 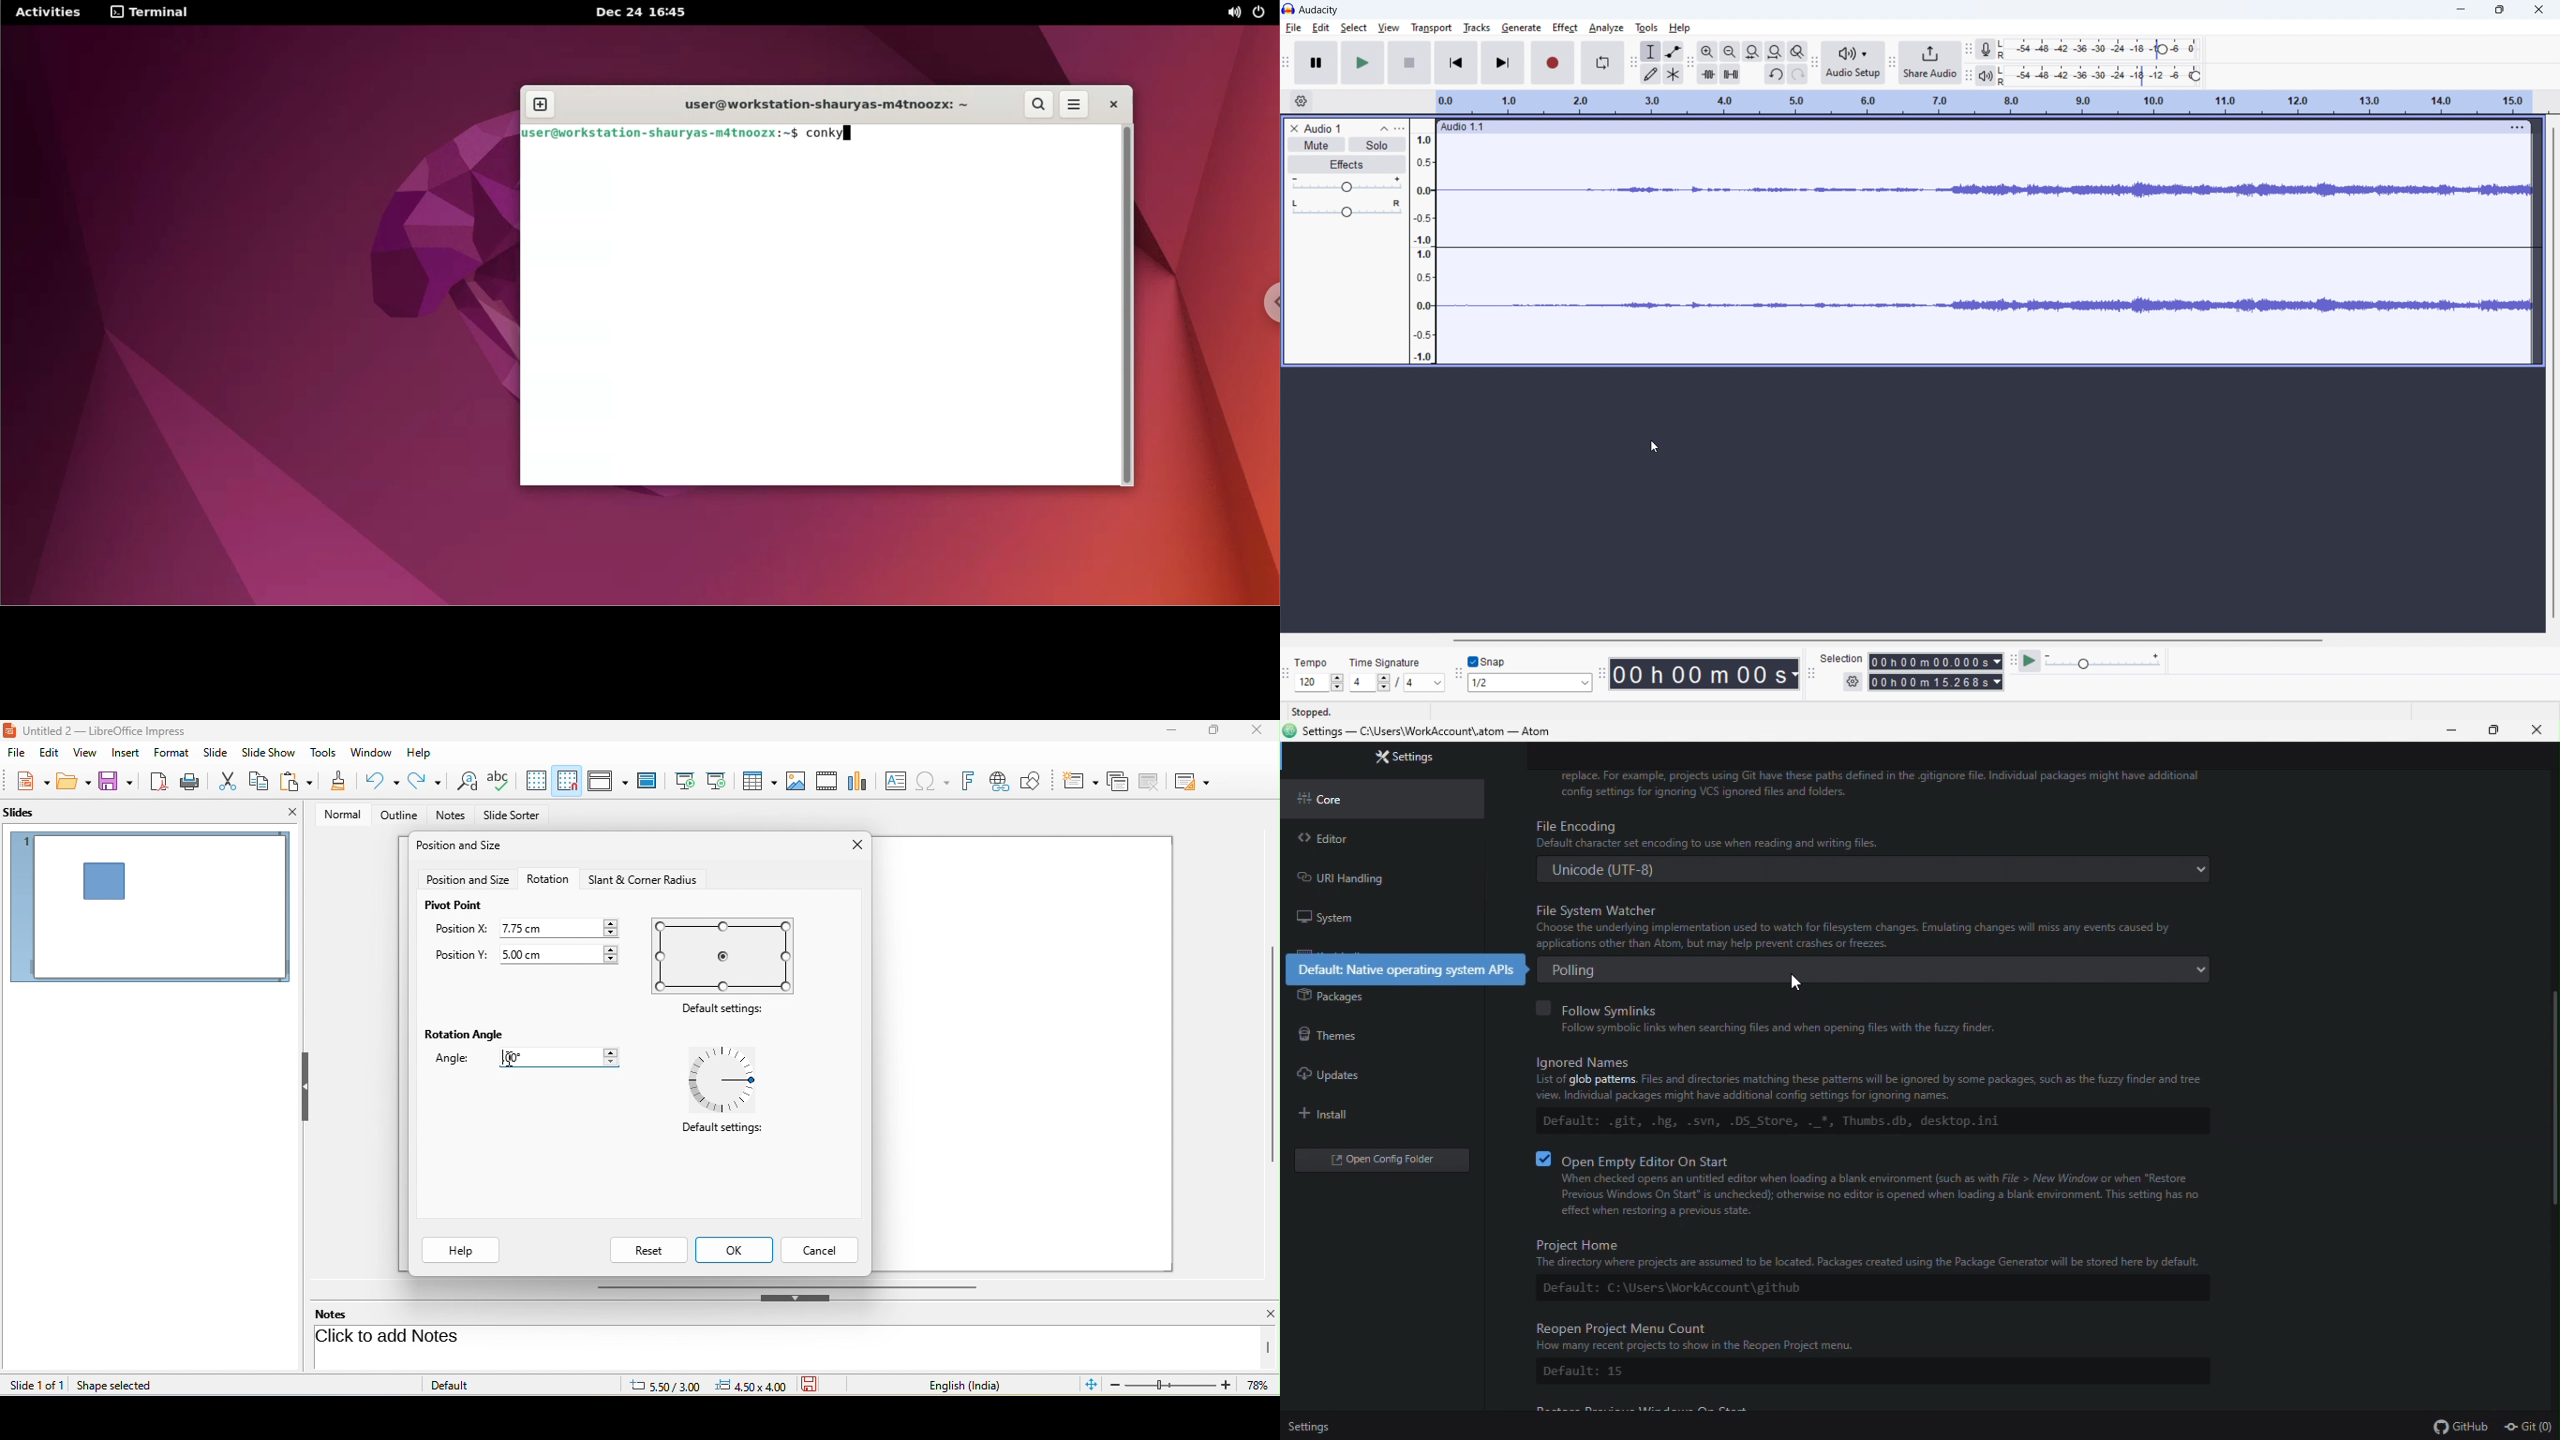 I want to click on selection toolbar, so click(x=1810, y=673).